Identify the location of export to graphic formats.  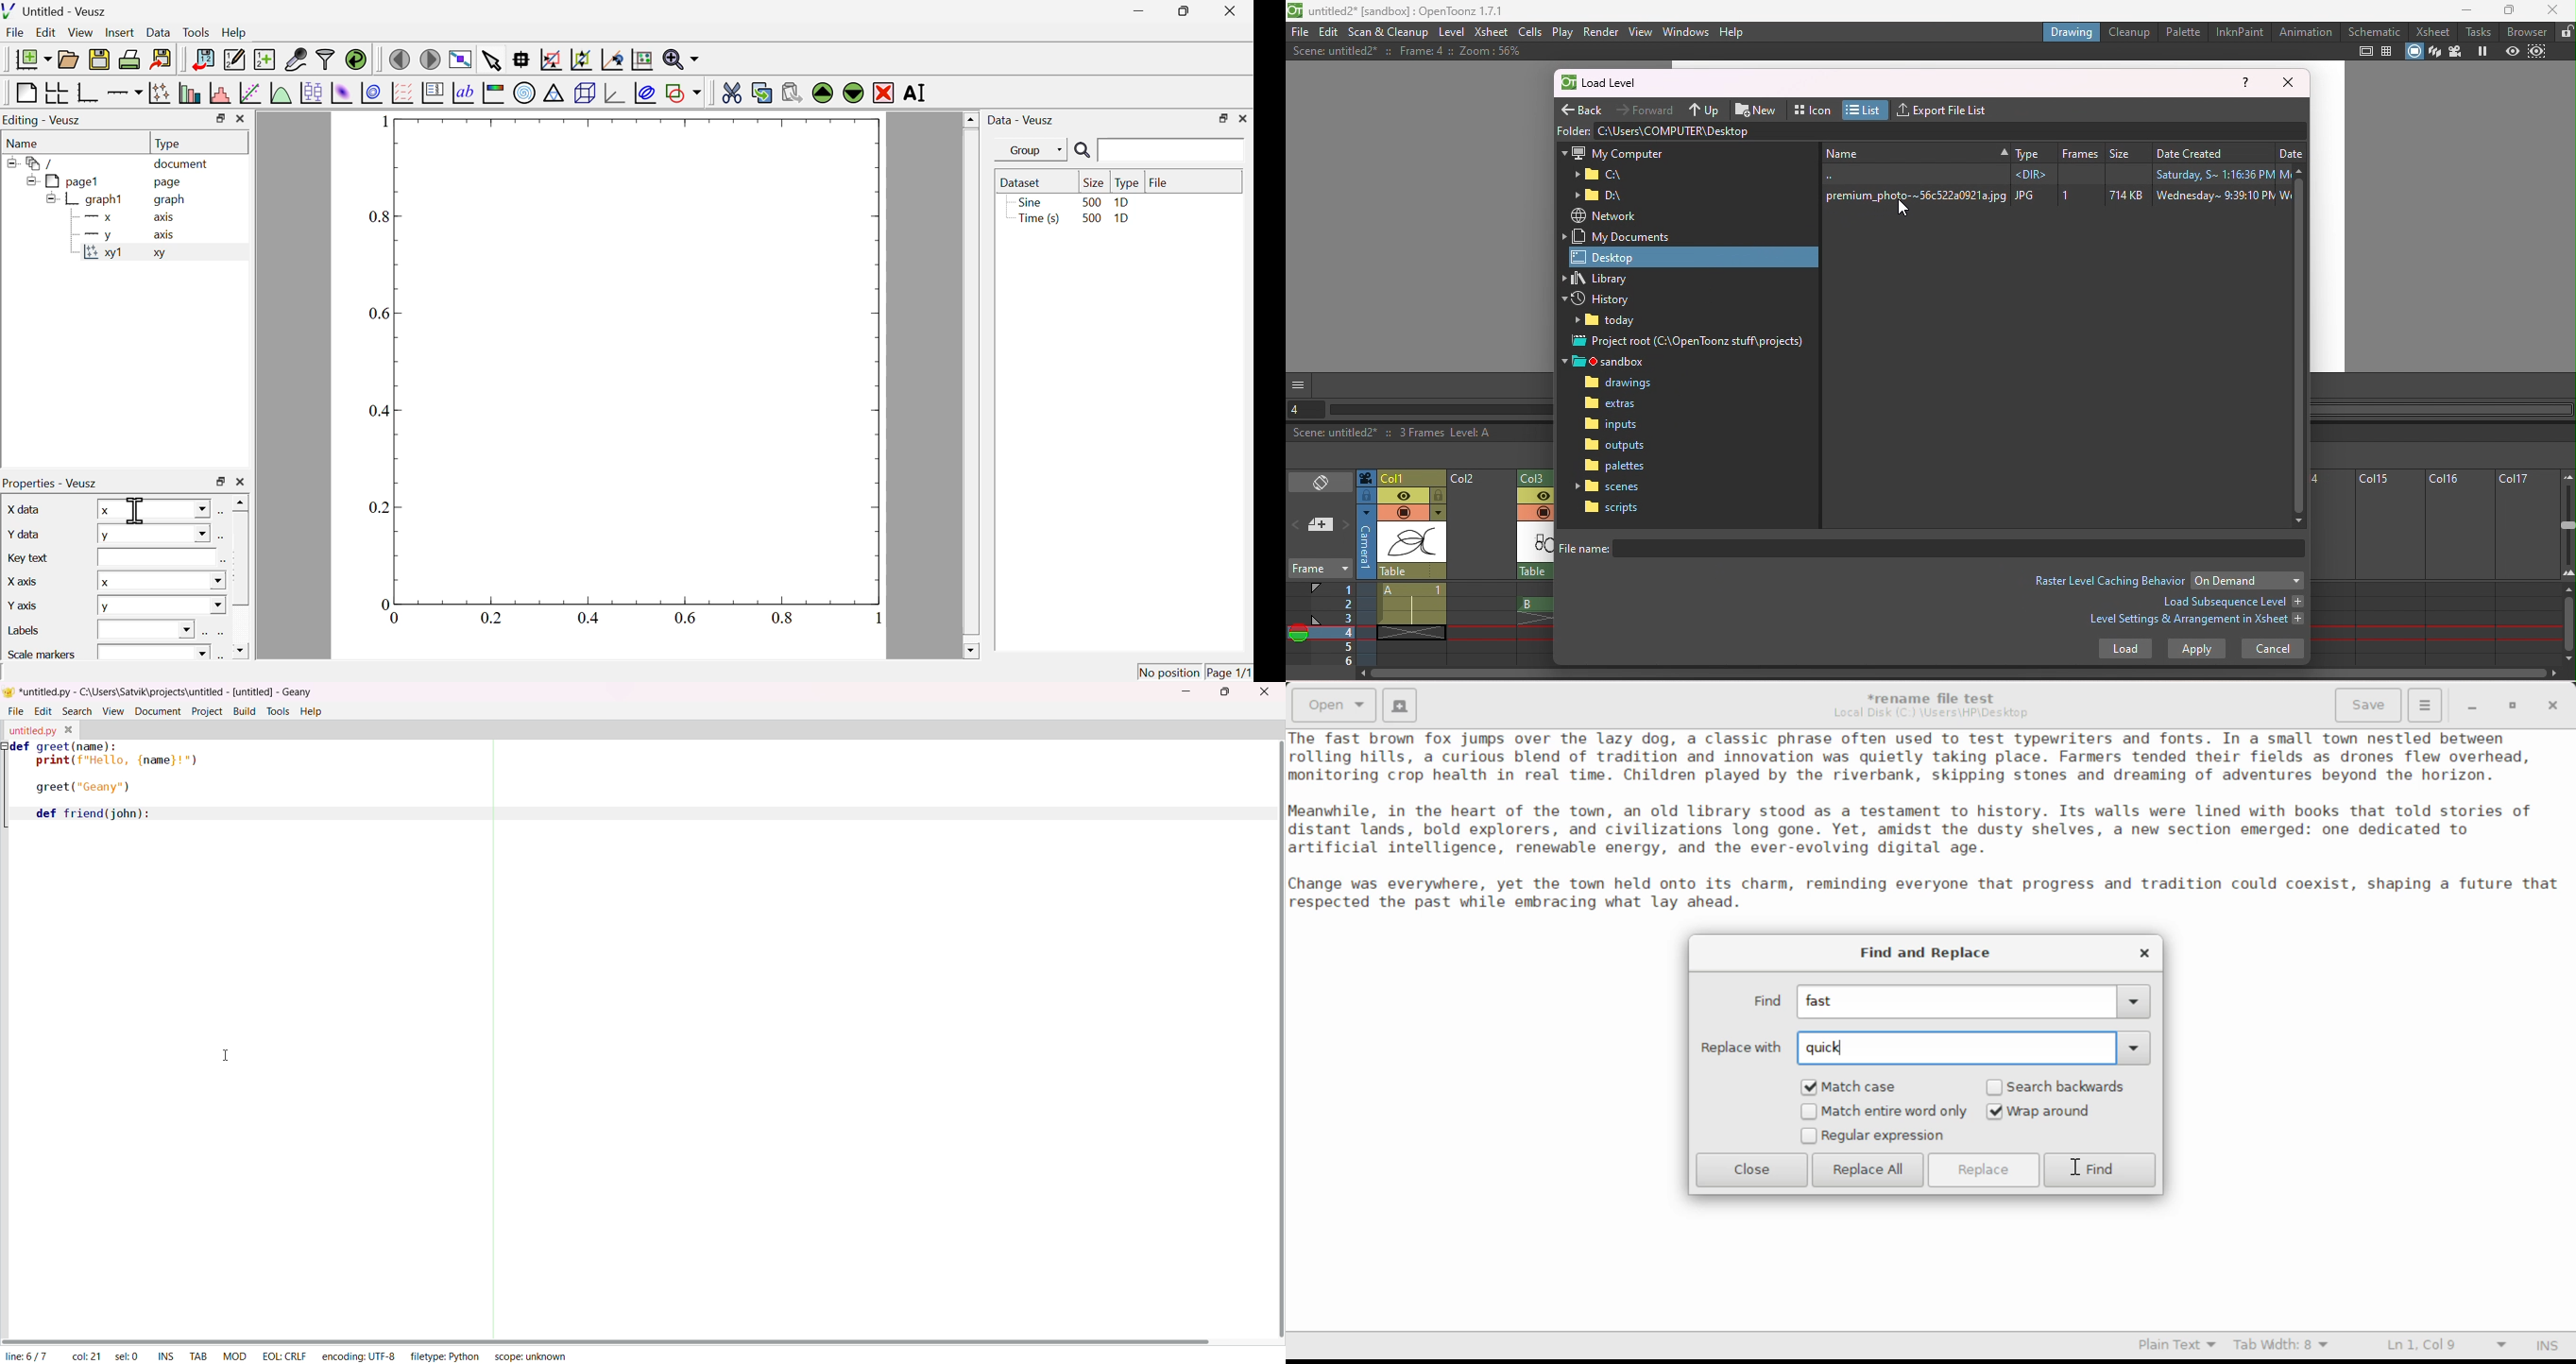
(161, 60).